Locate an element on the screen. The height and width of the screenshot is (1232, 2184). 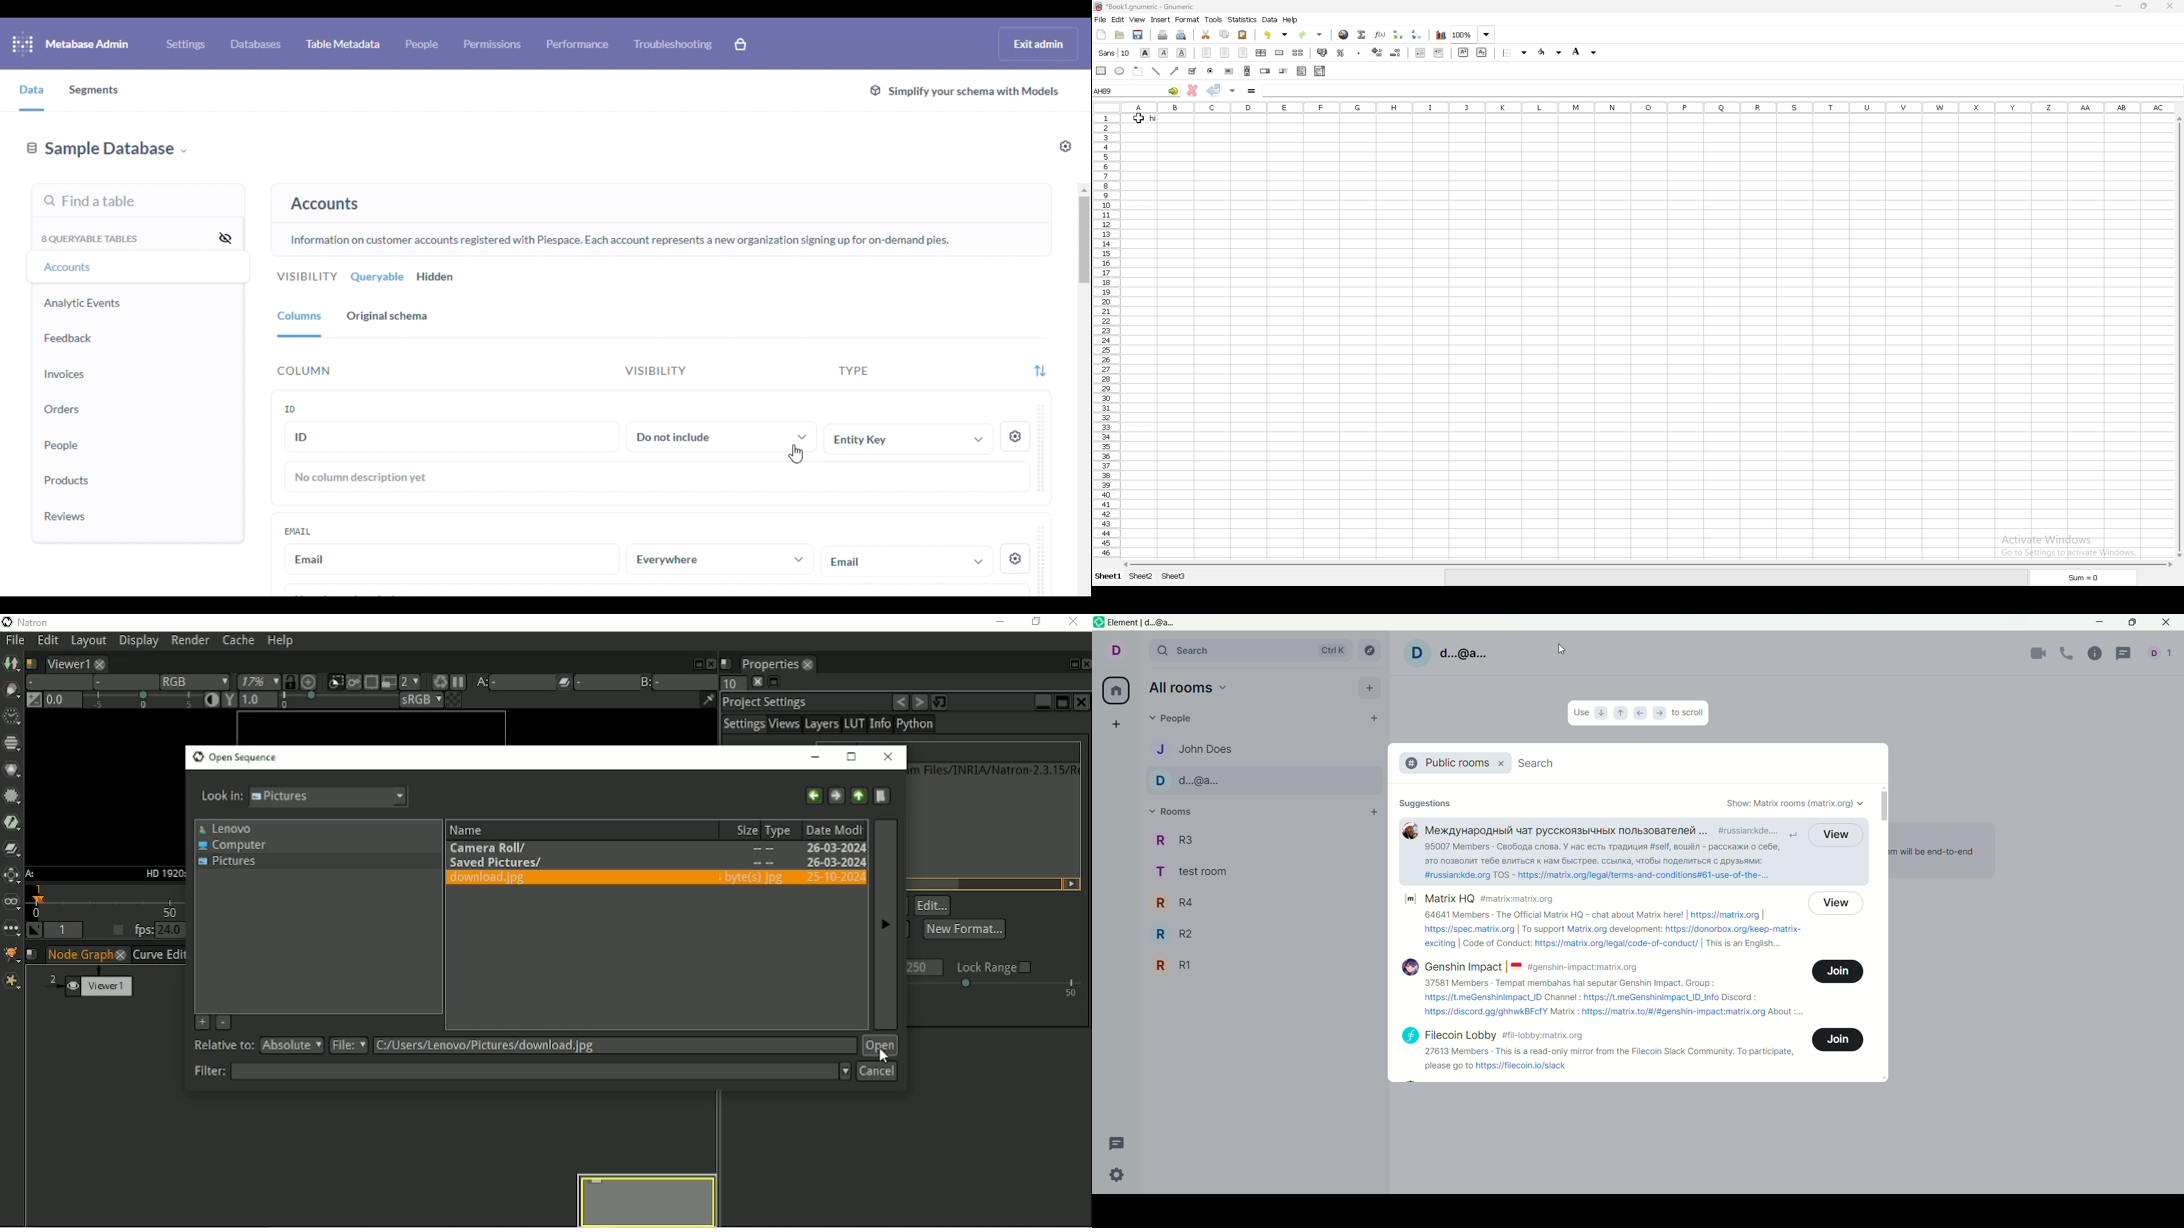
function is located at coordinates (1379, 35).